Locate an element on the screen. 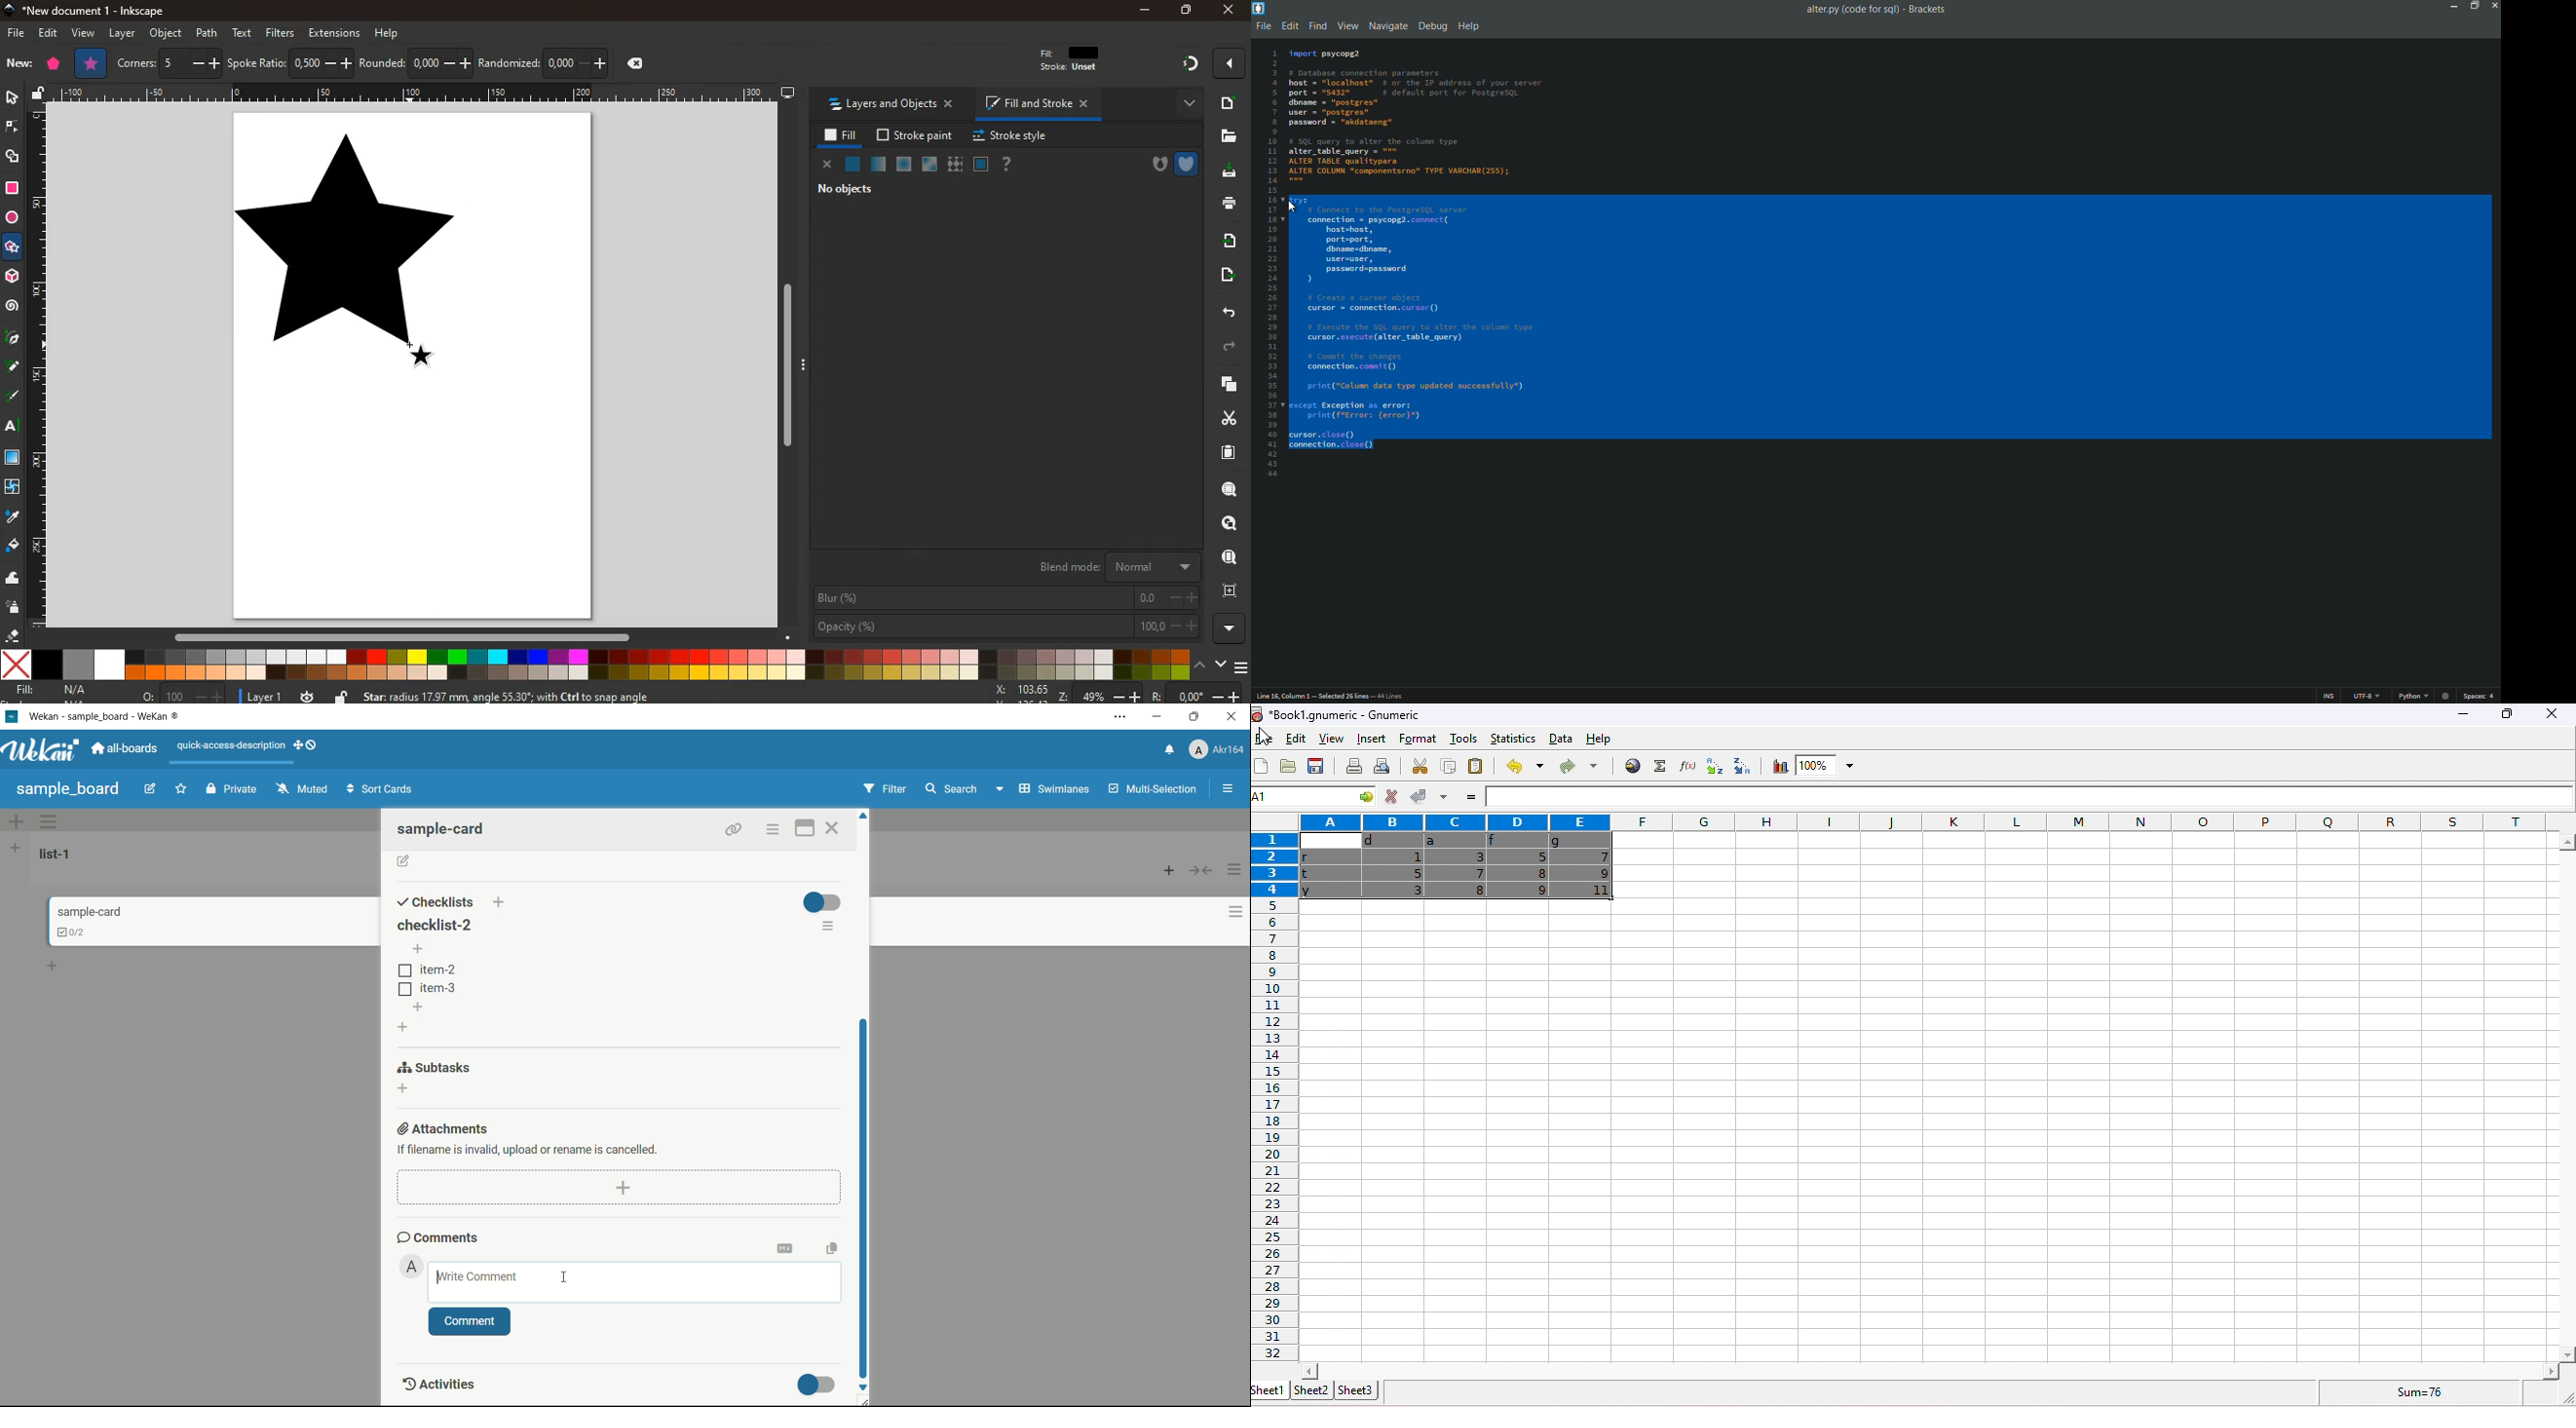 The height and width of the screenshot is (1428, 2576). minimize is located at coordinates (2452, 5).